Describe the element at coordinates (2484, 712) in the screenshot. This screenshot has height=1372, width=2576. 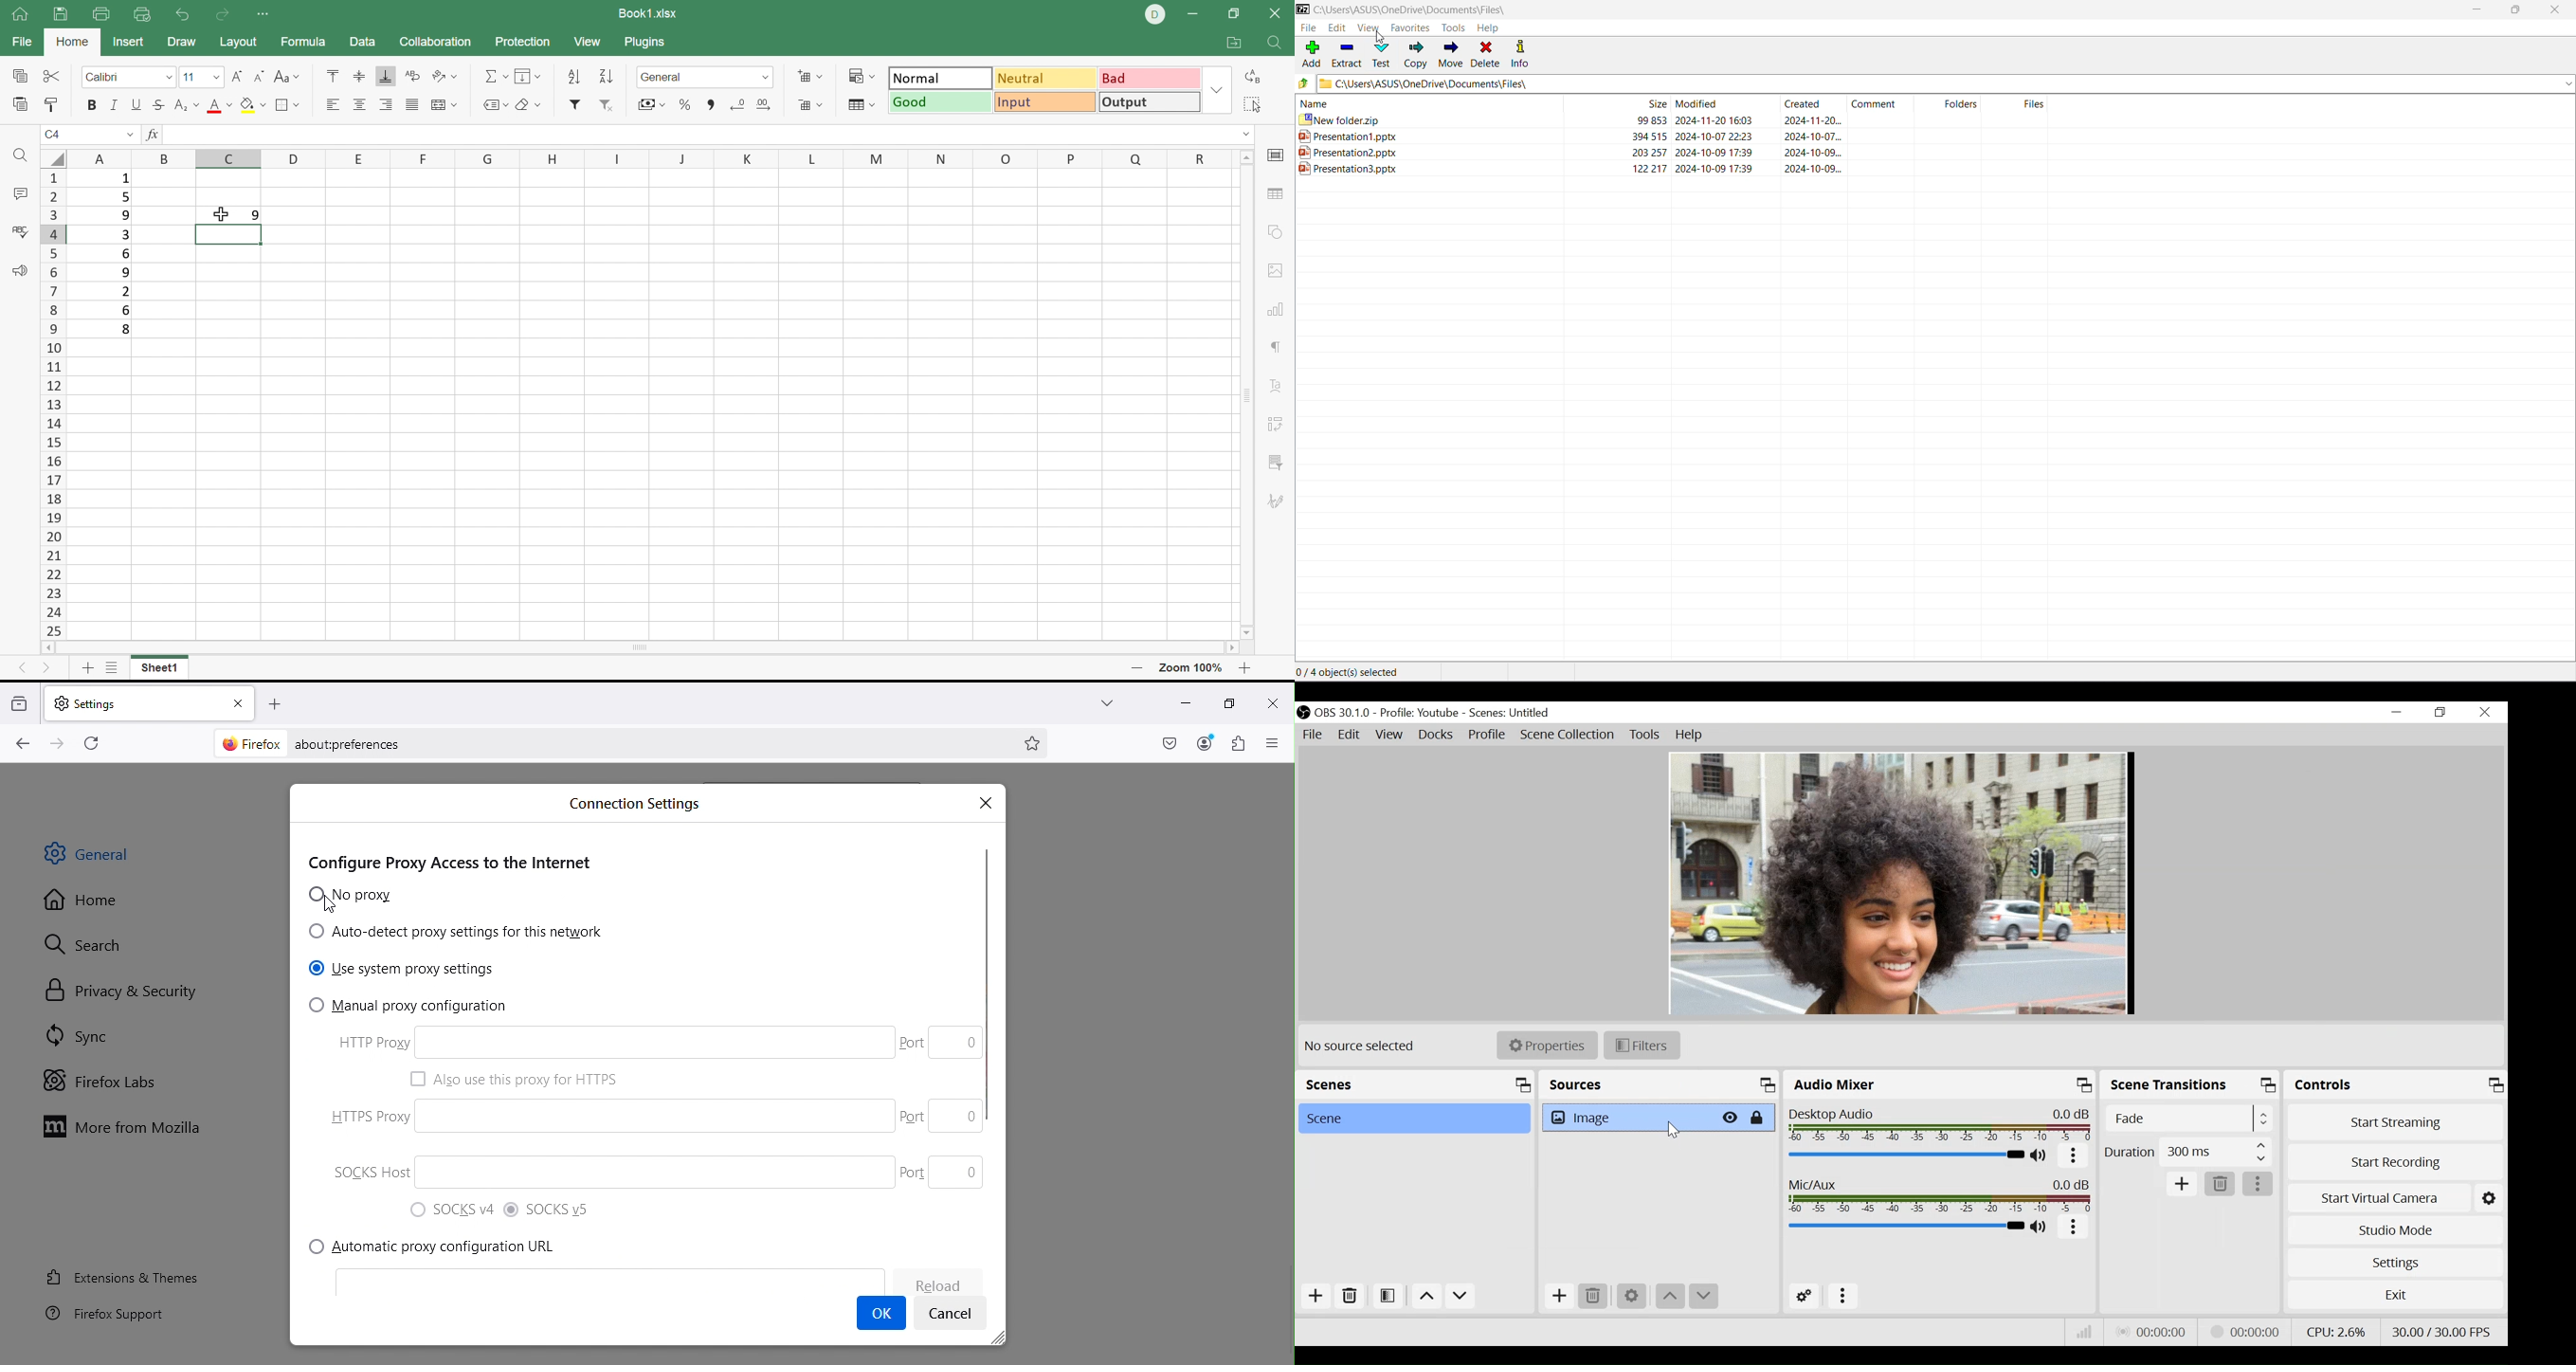
I see `Close` at that location.